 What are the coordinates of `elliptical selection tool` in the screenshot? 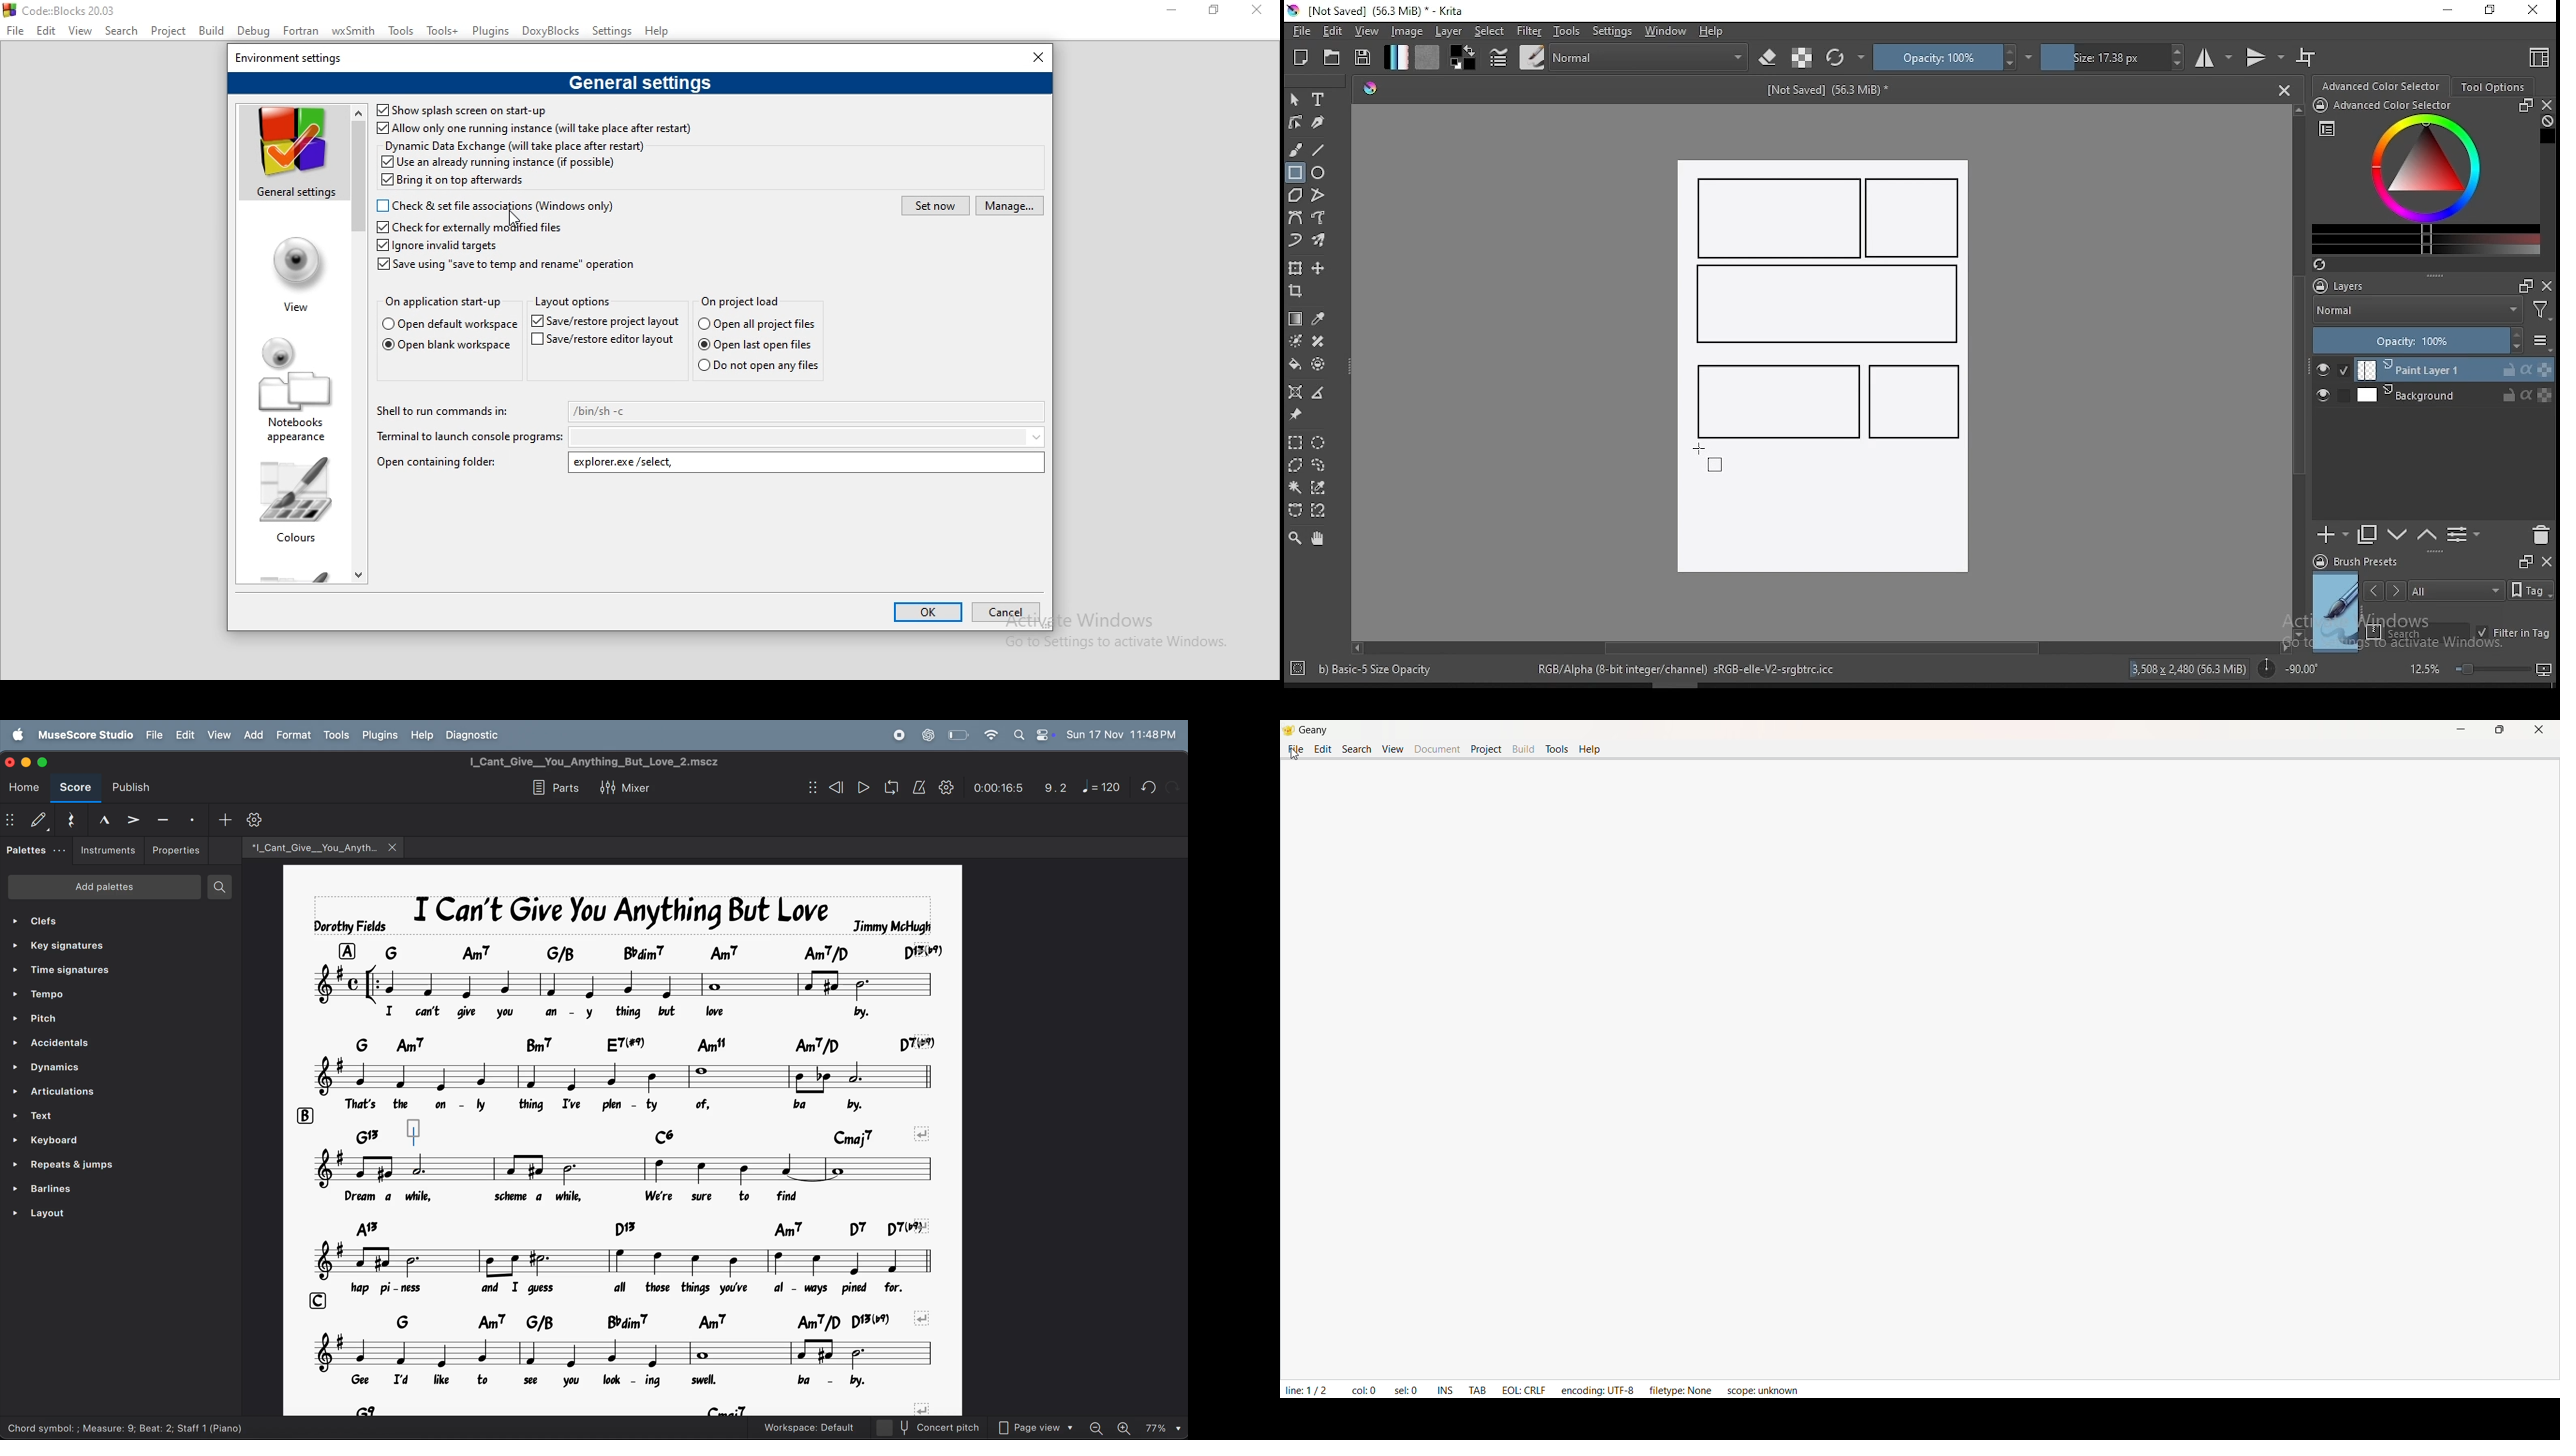 It's located at (1318, 443).